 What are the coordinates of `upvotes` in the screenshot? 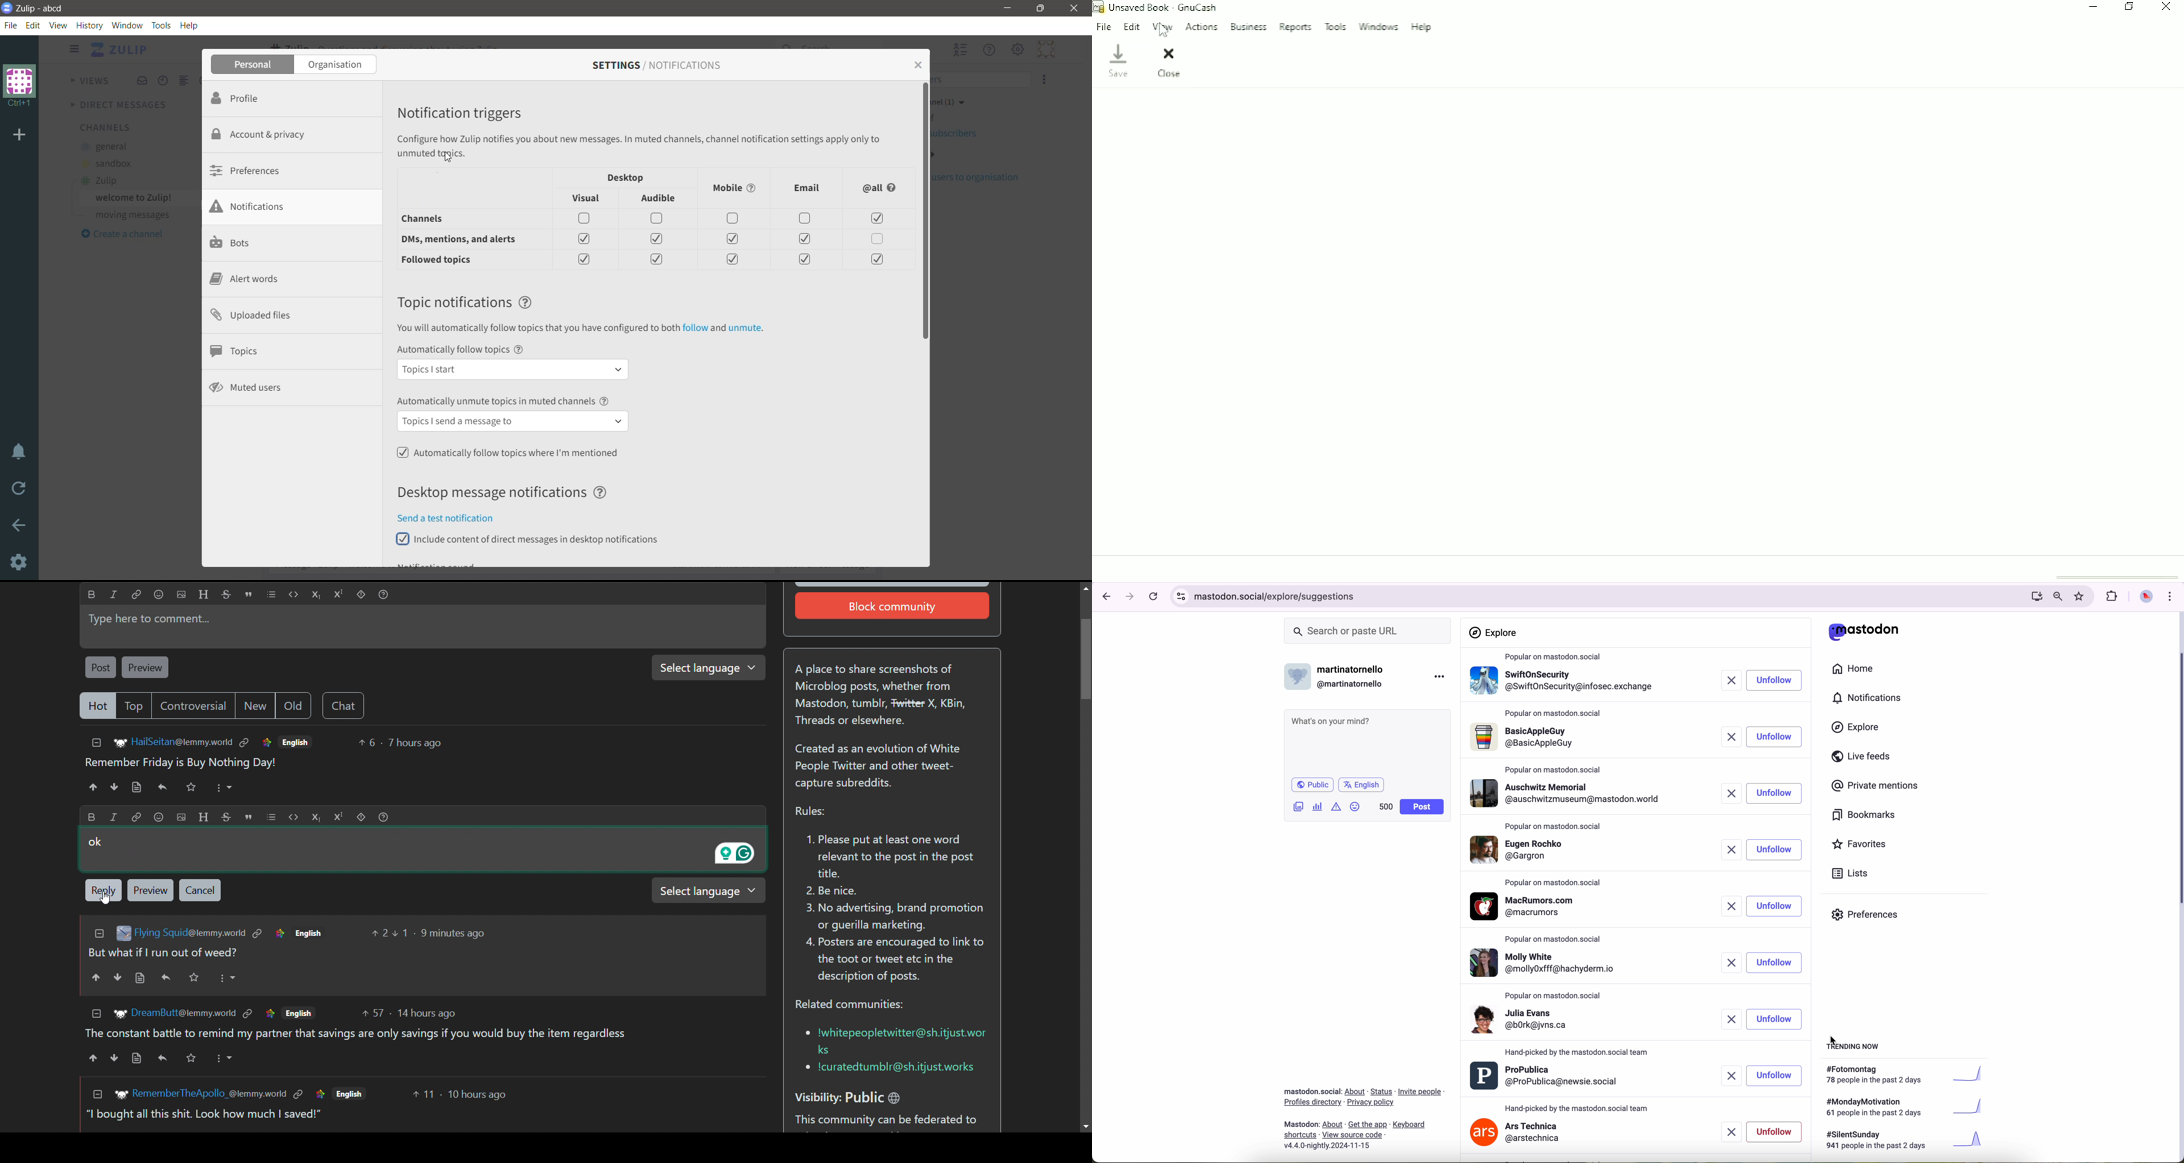 It's located at (92, 787).